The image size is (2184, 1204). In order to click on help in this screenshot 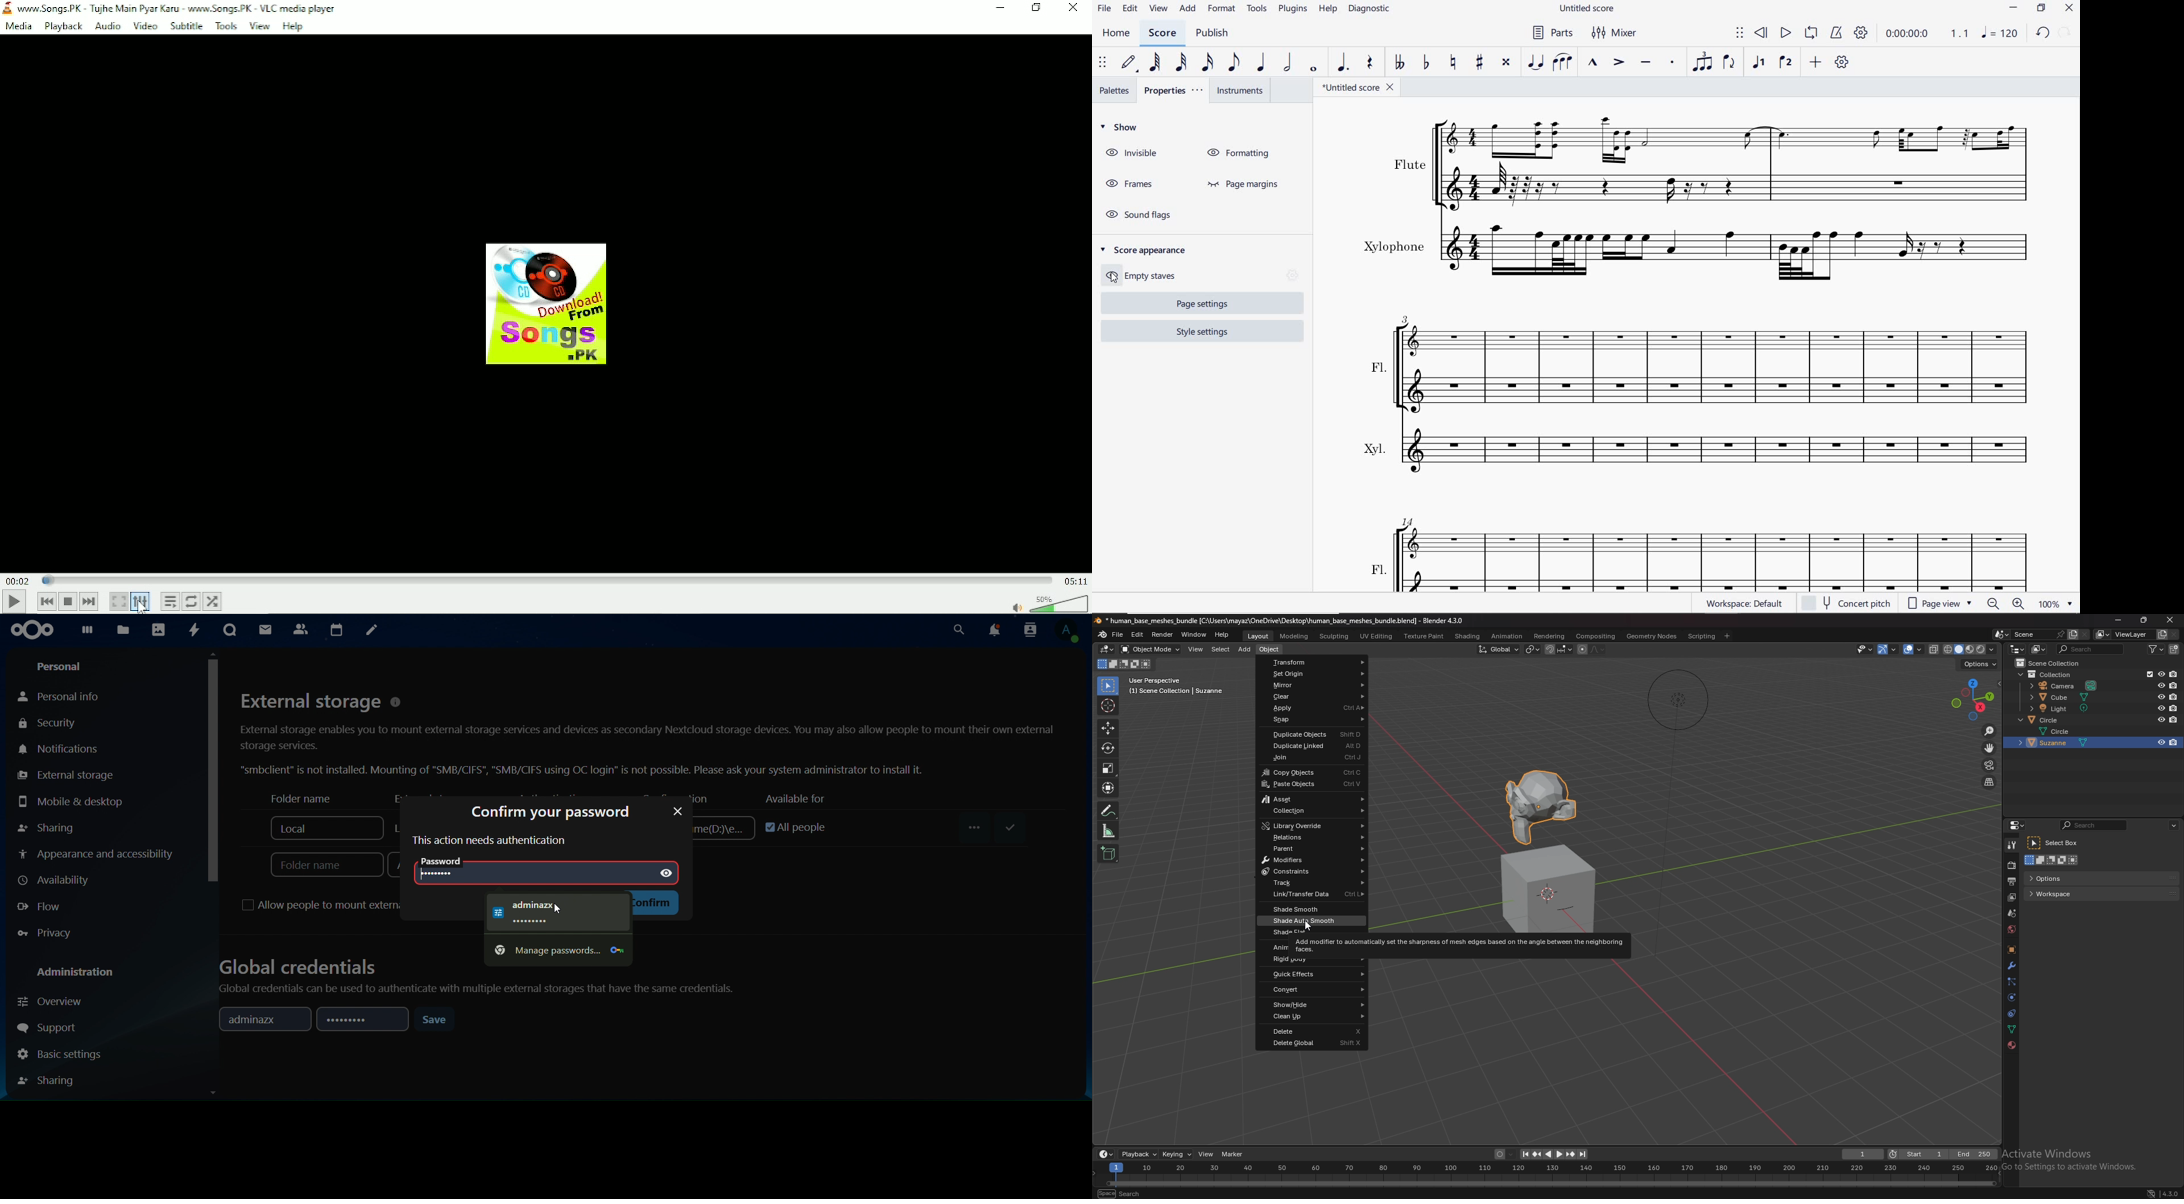, I will do `click(1222, 635)`.